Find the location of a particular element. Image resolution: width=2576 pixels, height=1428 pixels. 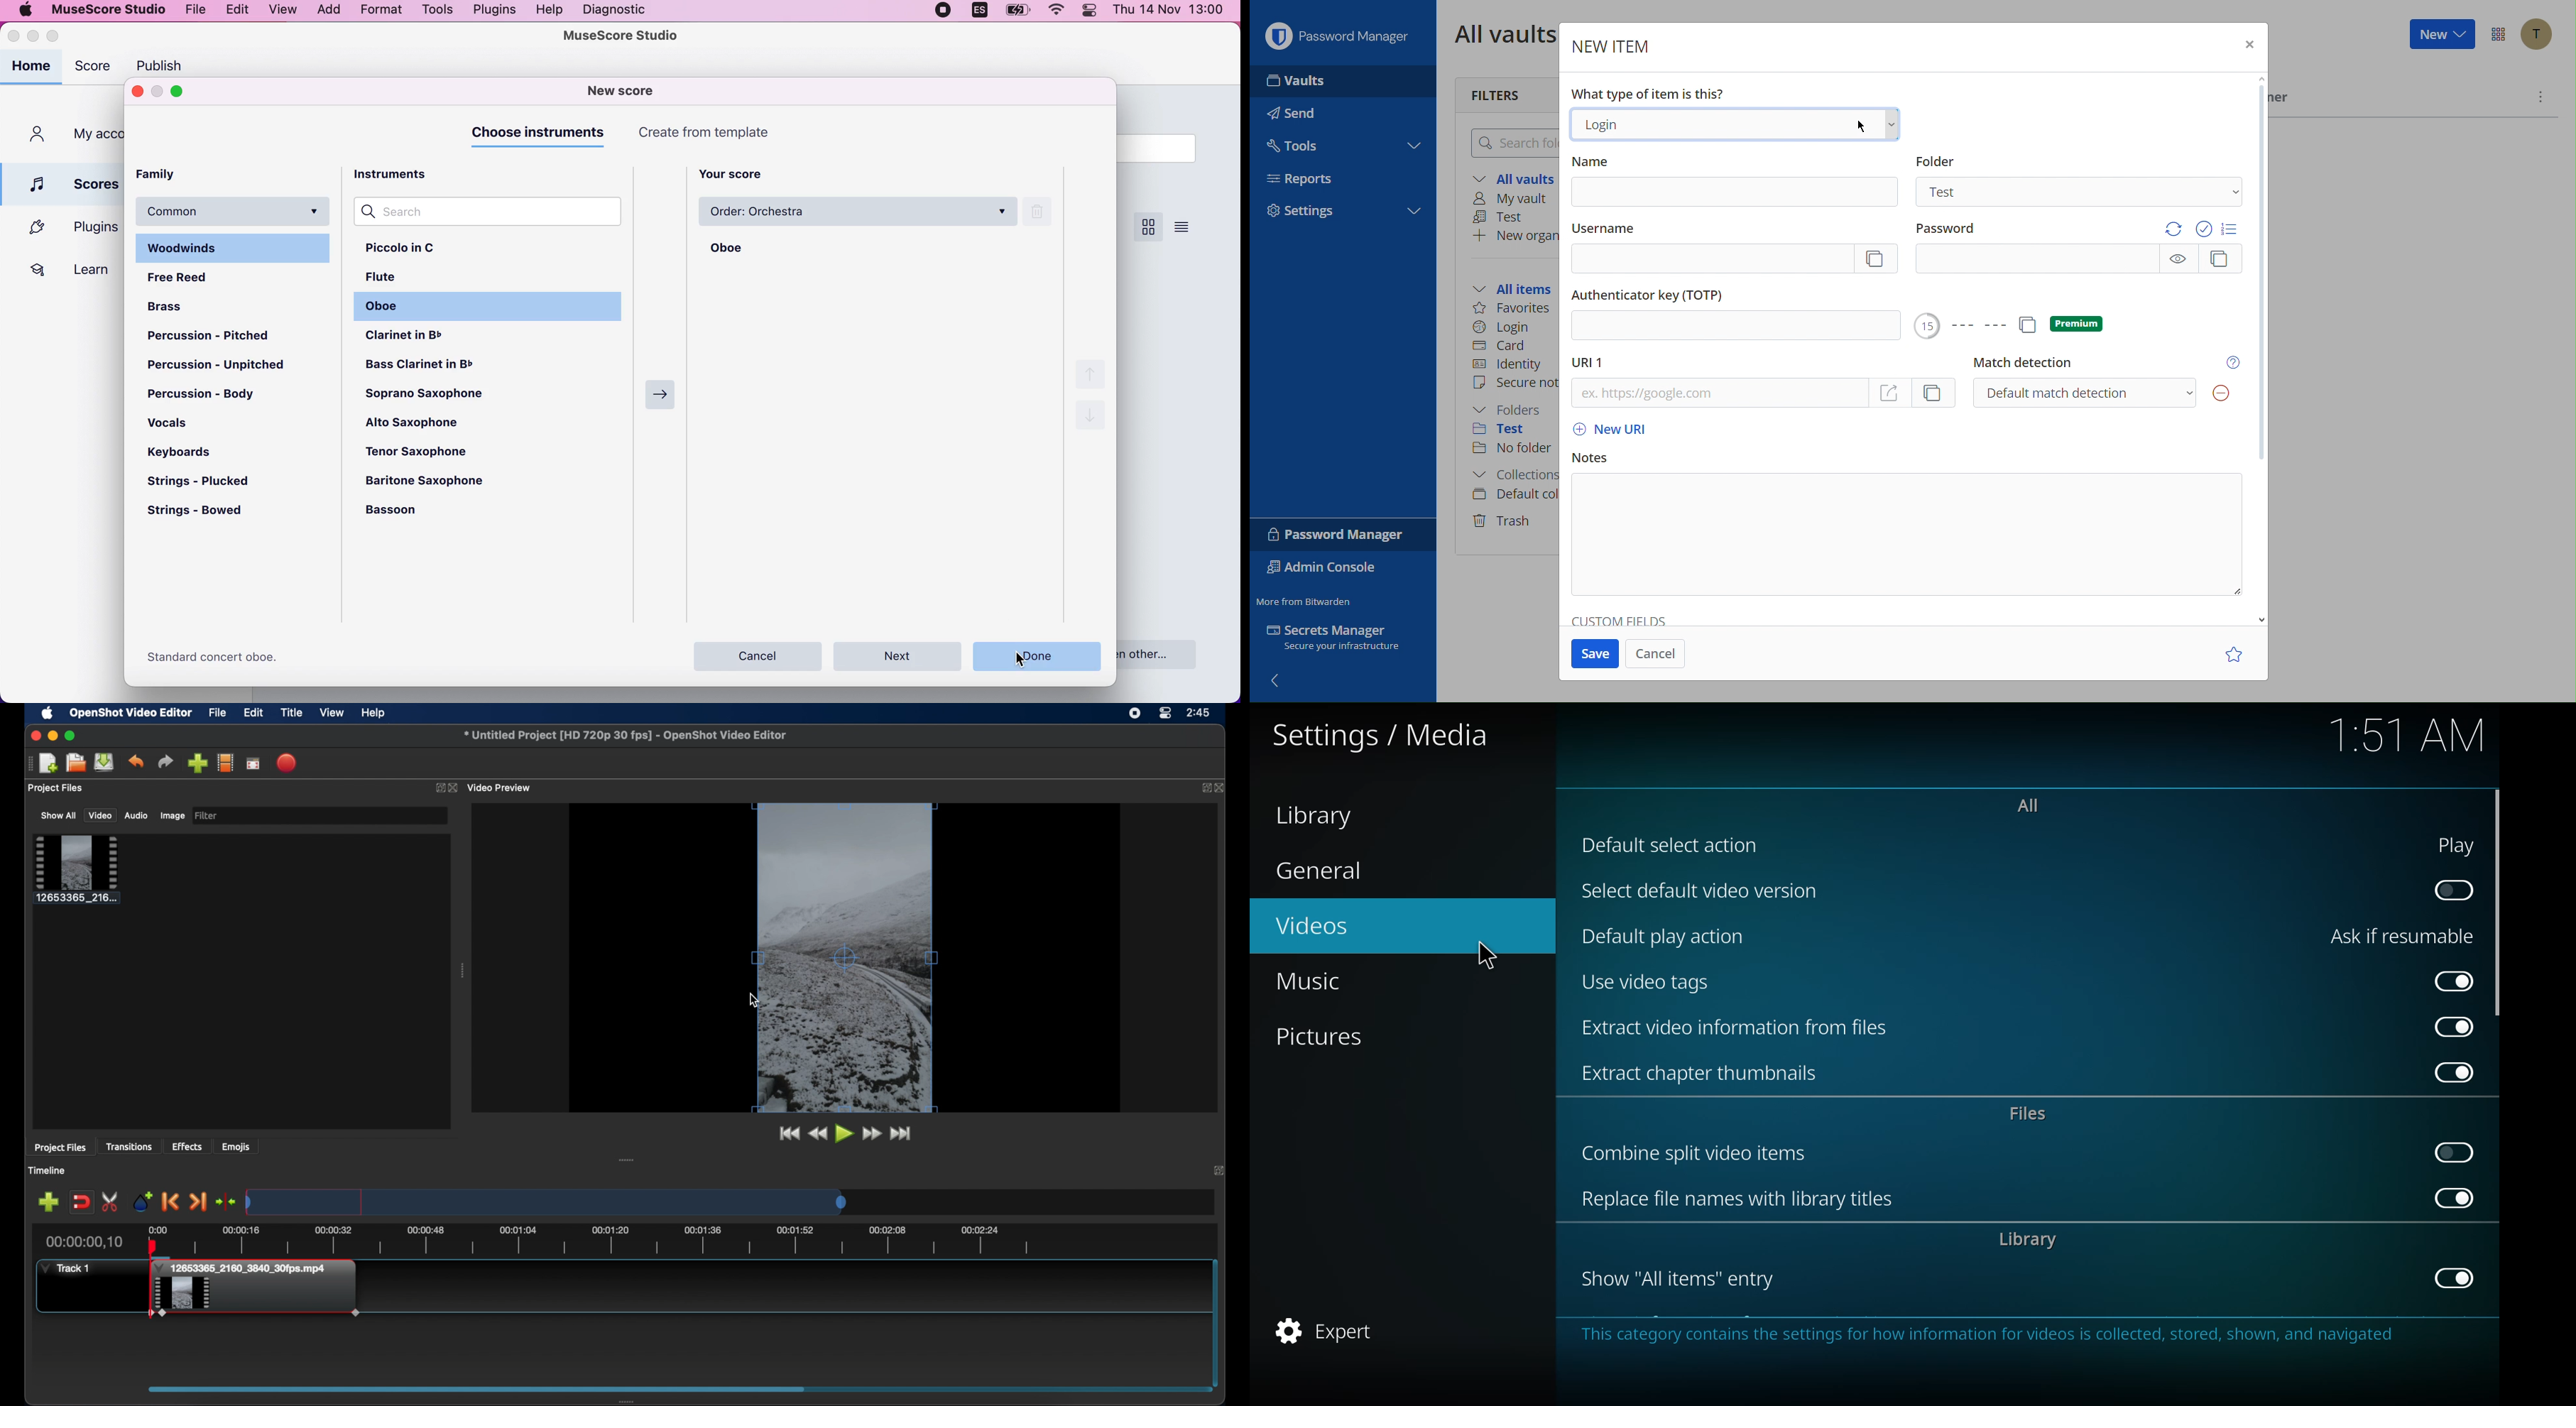

close is located at coordinates (137, 92).